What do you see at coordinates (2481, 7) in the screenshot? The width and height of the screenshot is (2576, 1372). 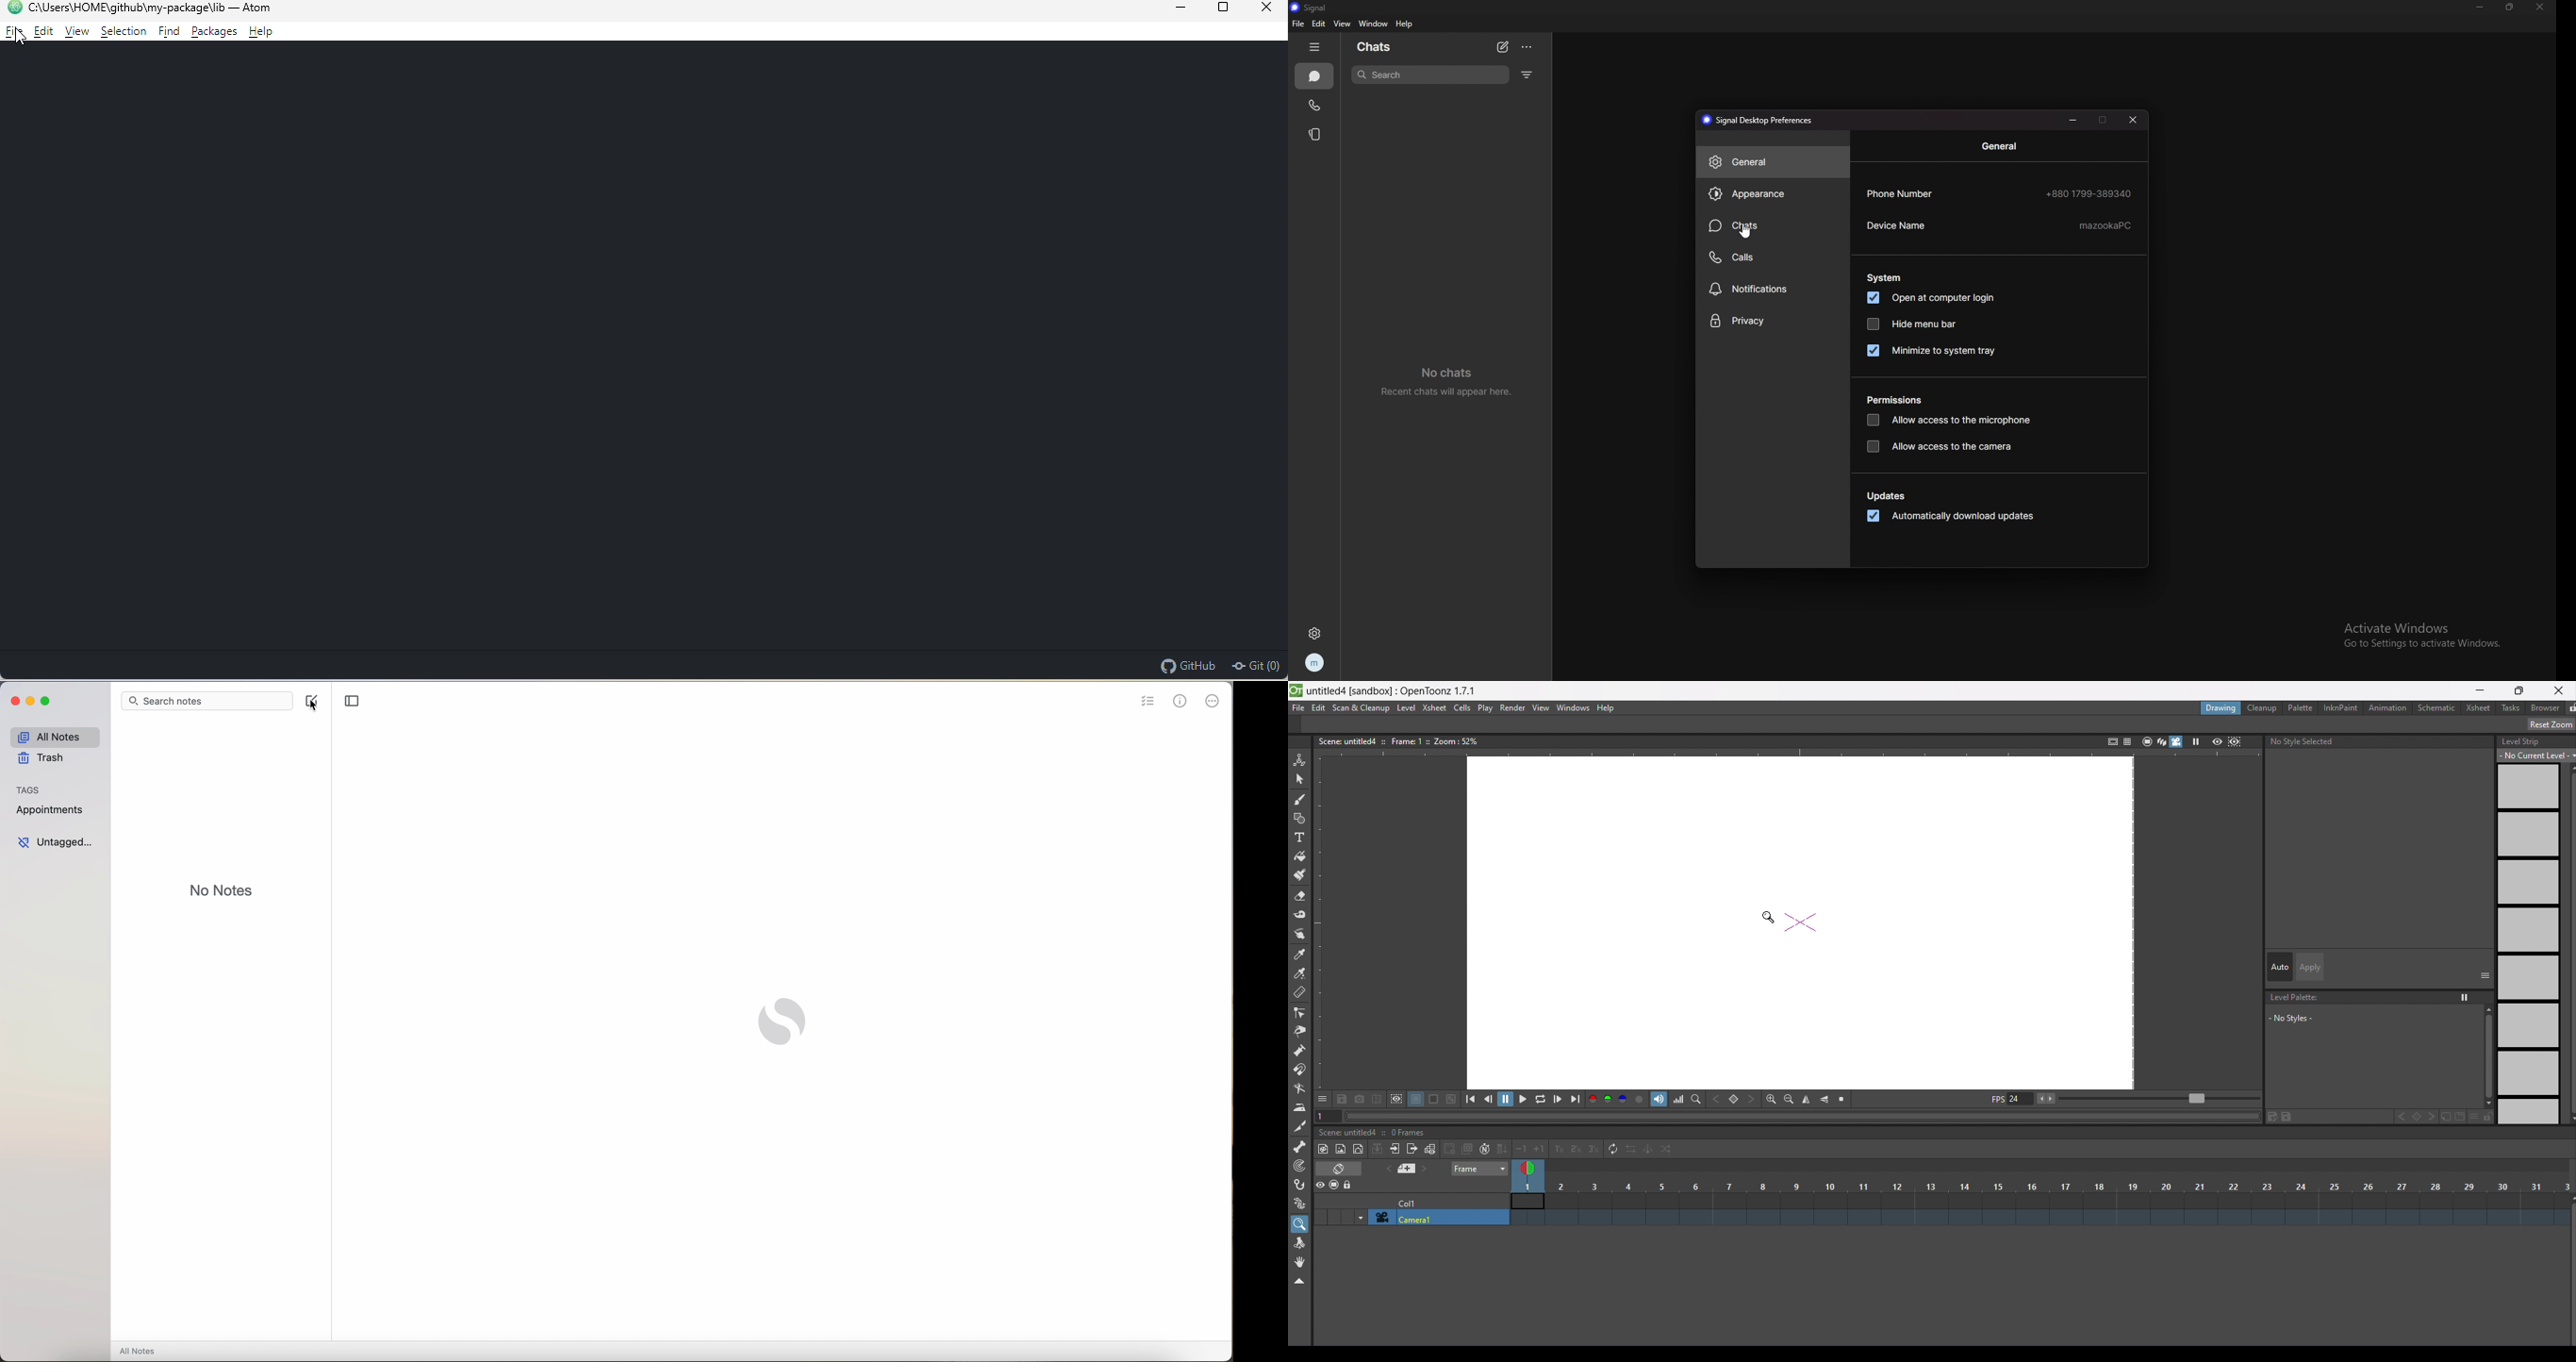 I see `minimize` at bounding box center [2481, 7].